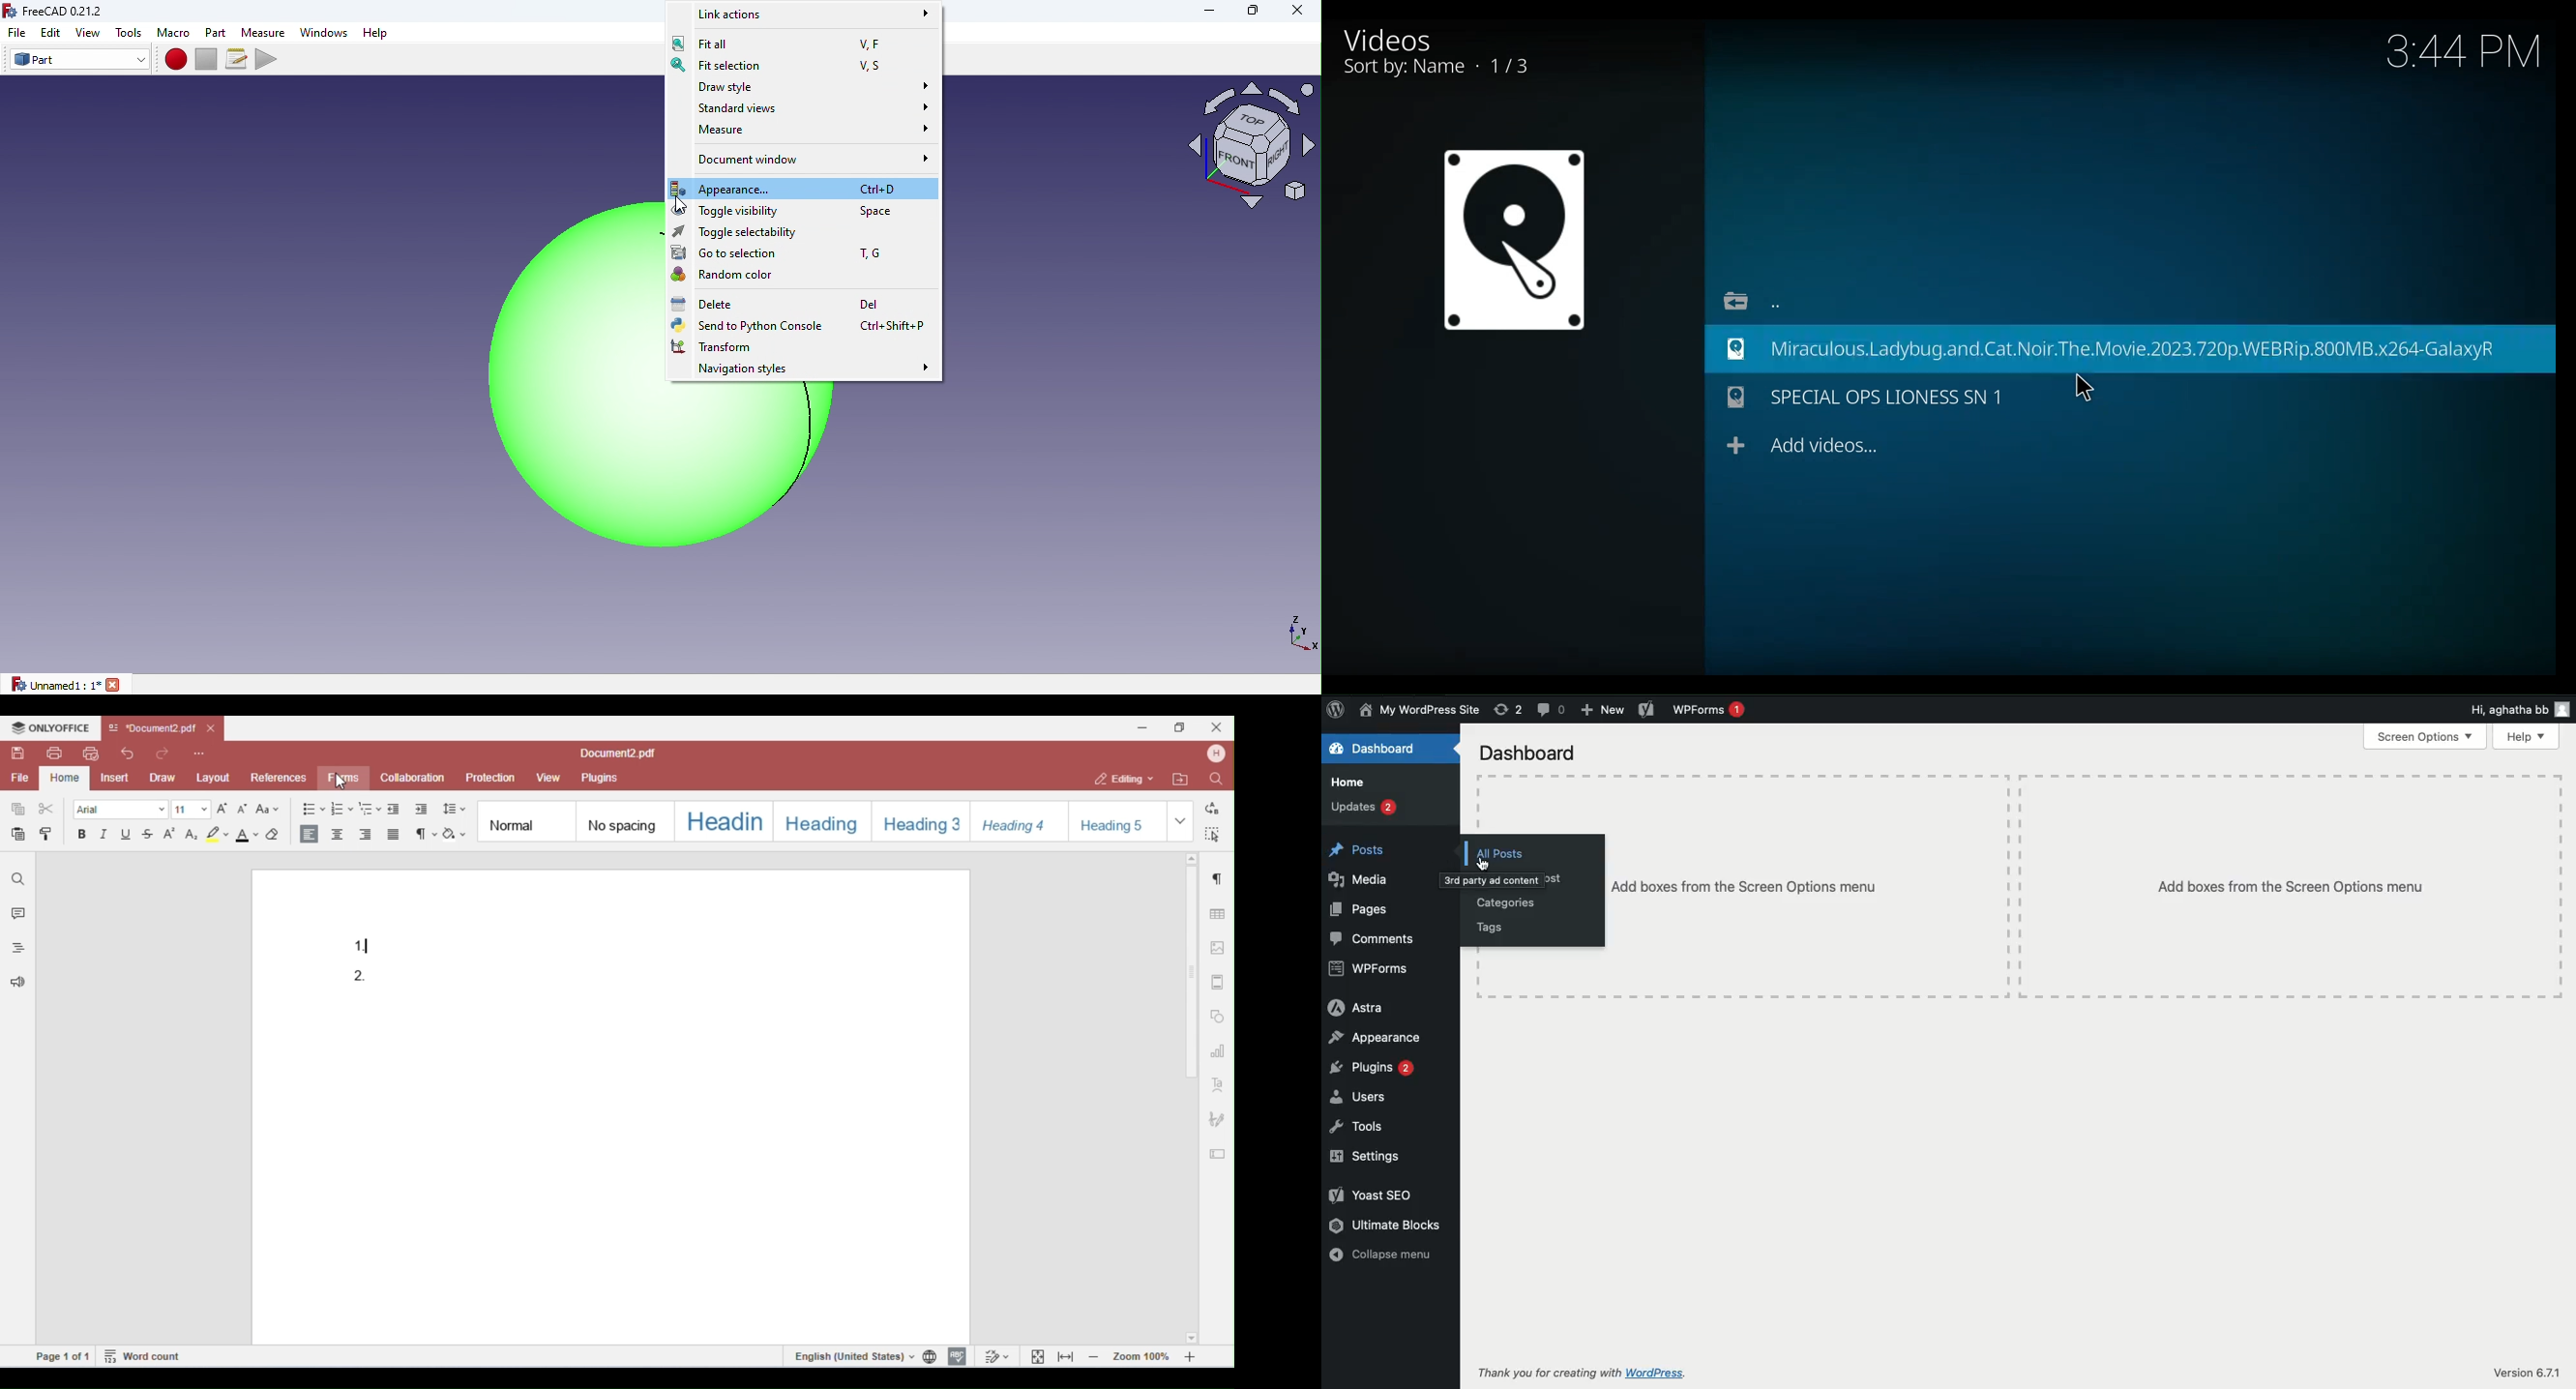 The width and height of the screenshot is (2576, 1400). Describe the element at coordinates (1501, 854) in the screenshot. I see `All posts` at that location.